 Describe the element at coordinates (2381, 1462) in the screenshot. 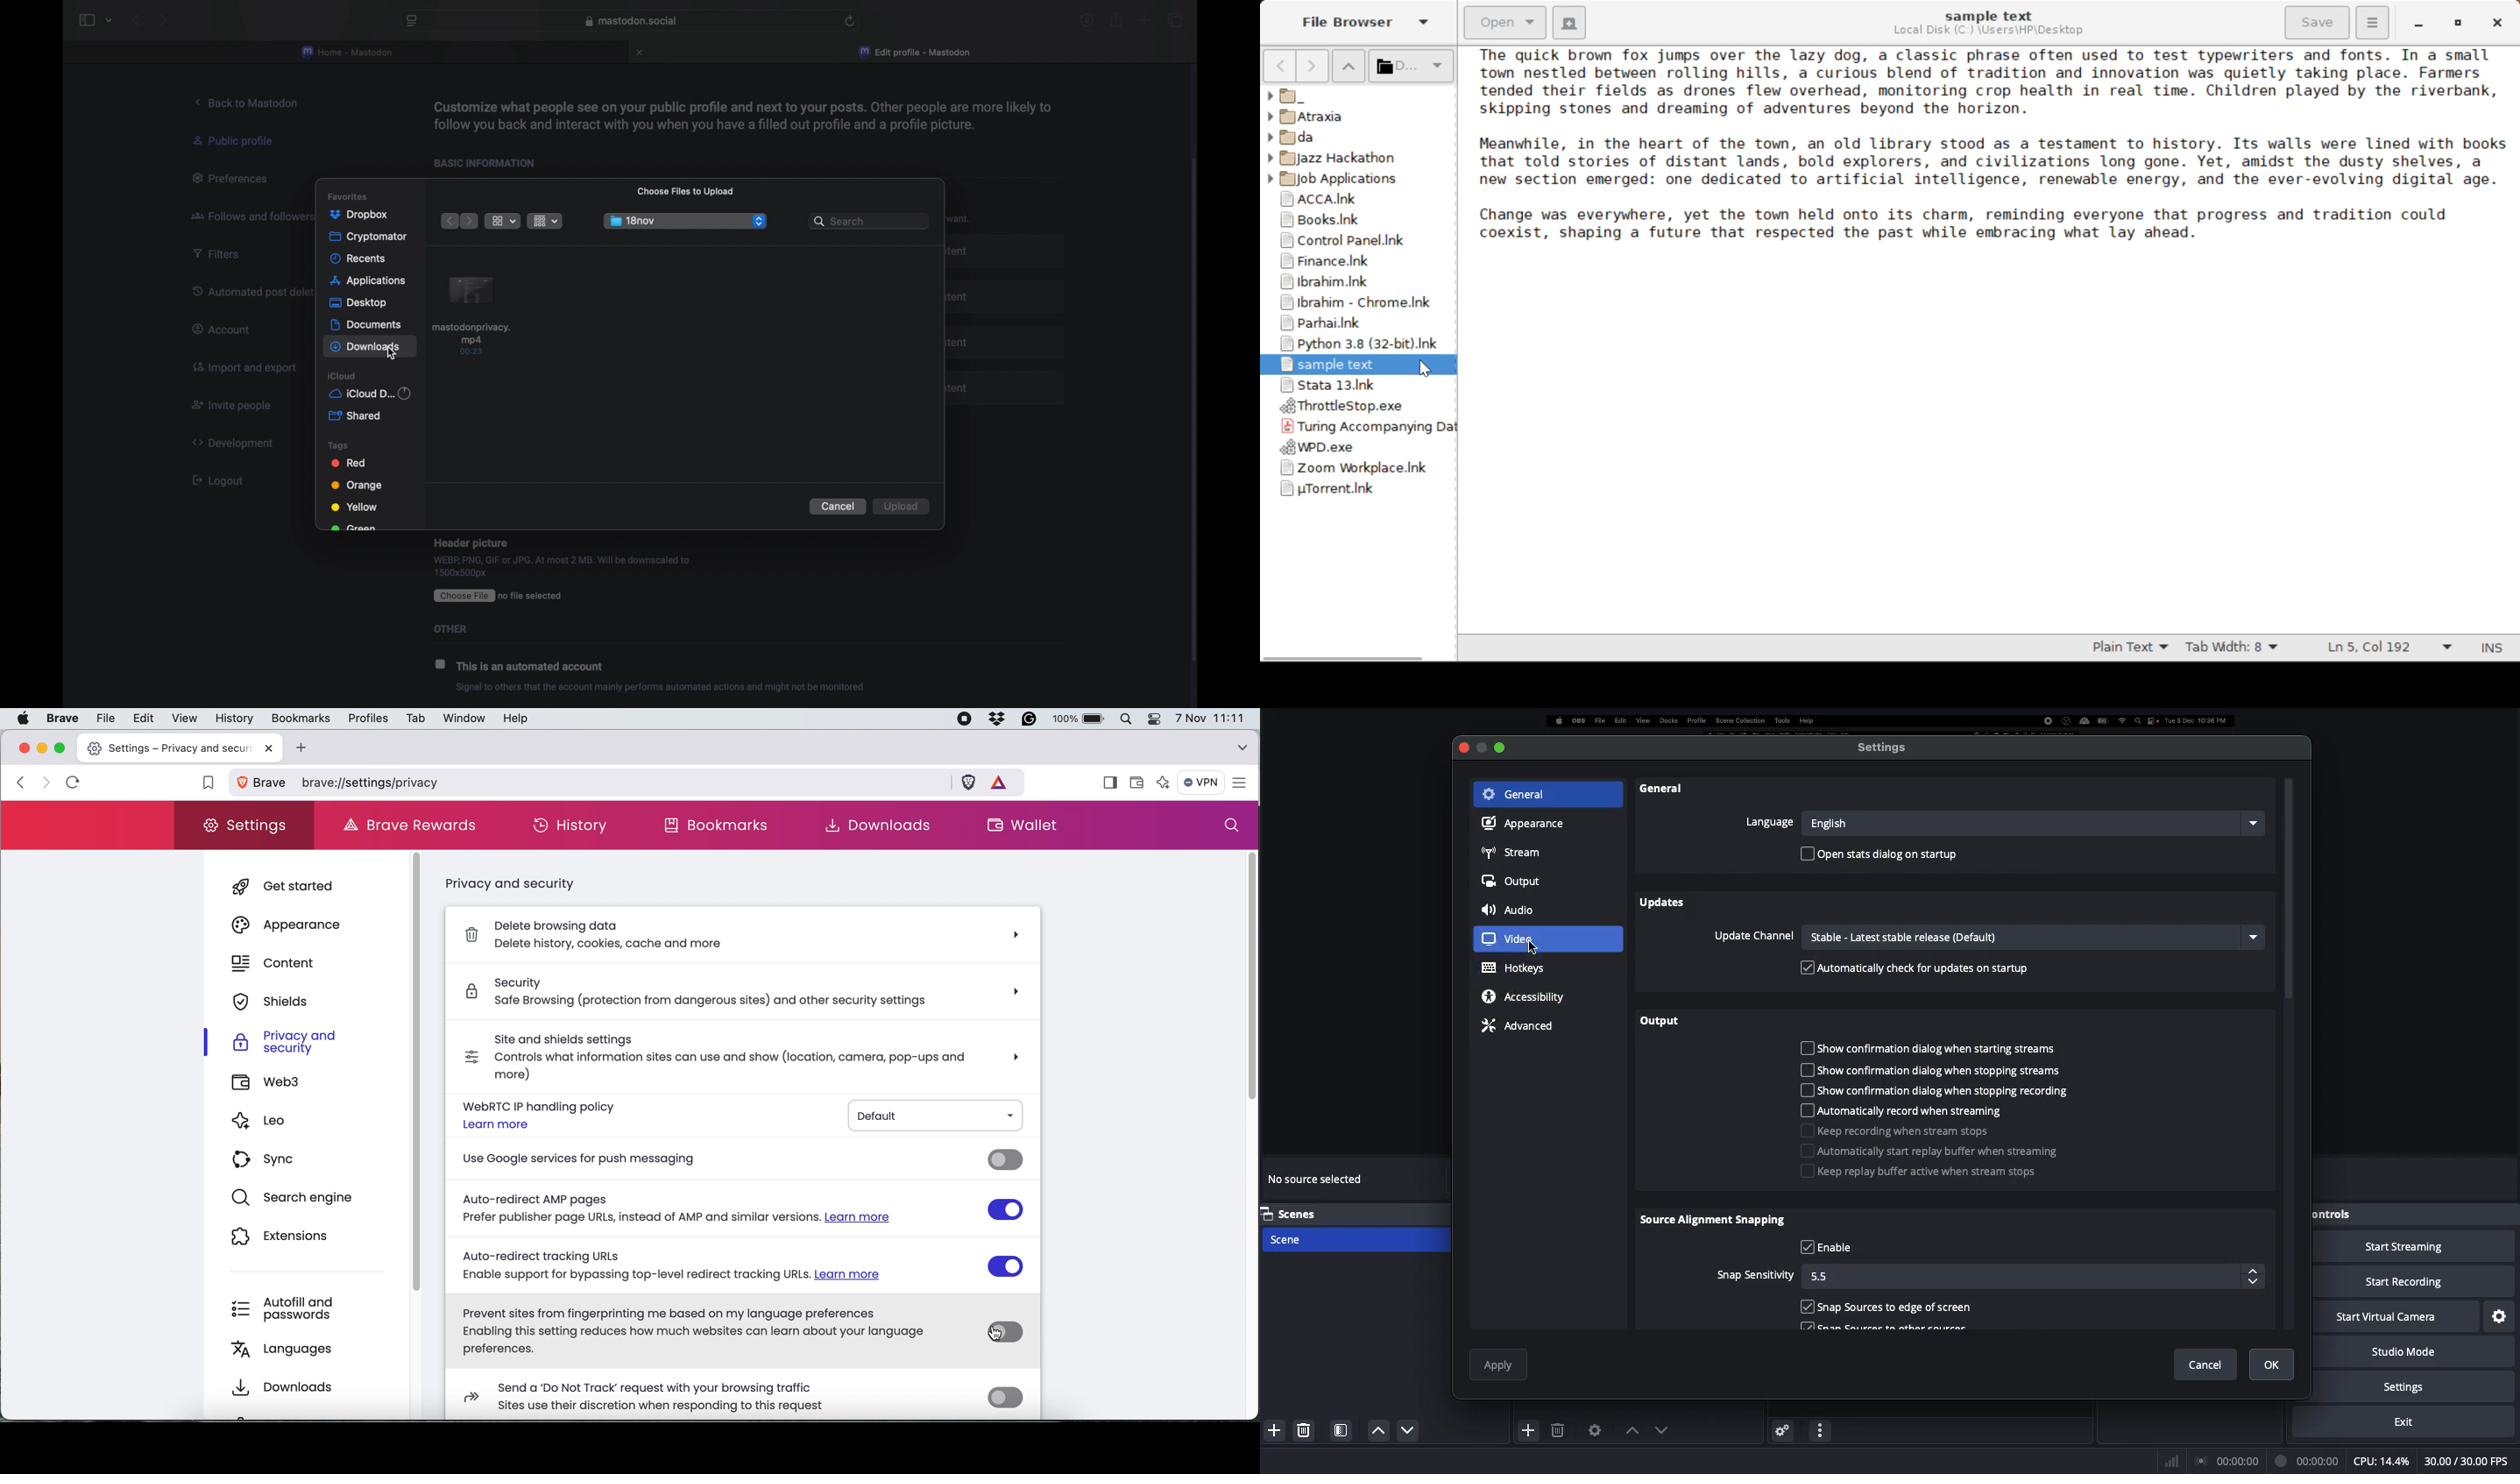

I see `CPU` at that location.